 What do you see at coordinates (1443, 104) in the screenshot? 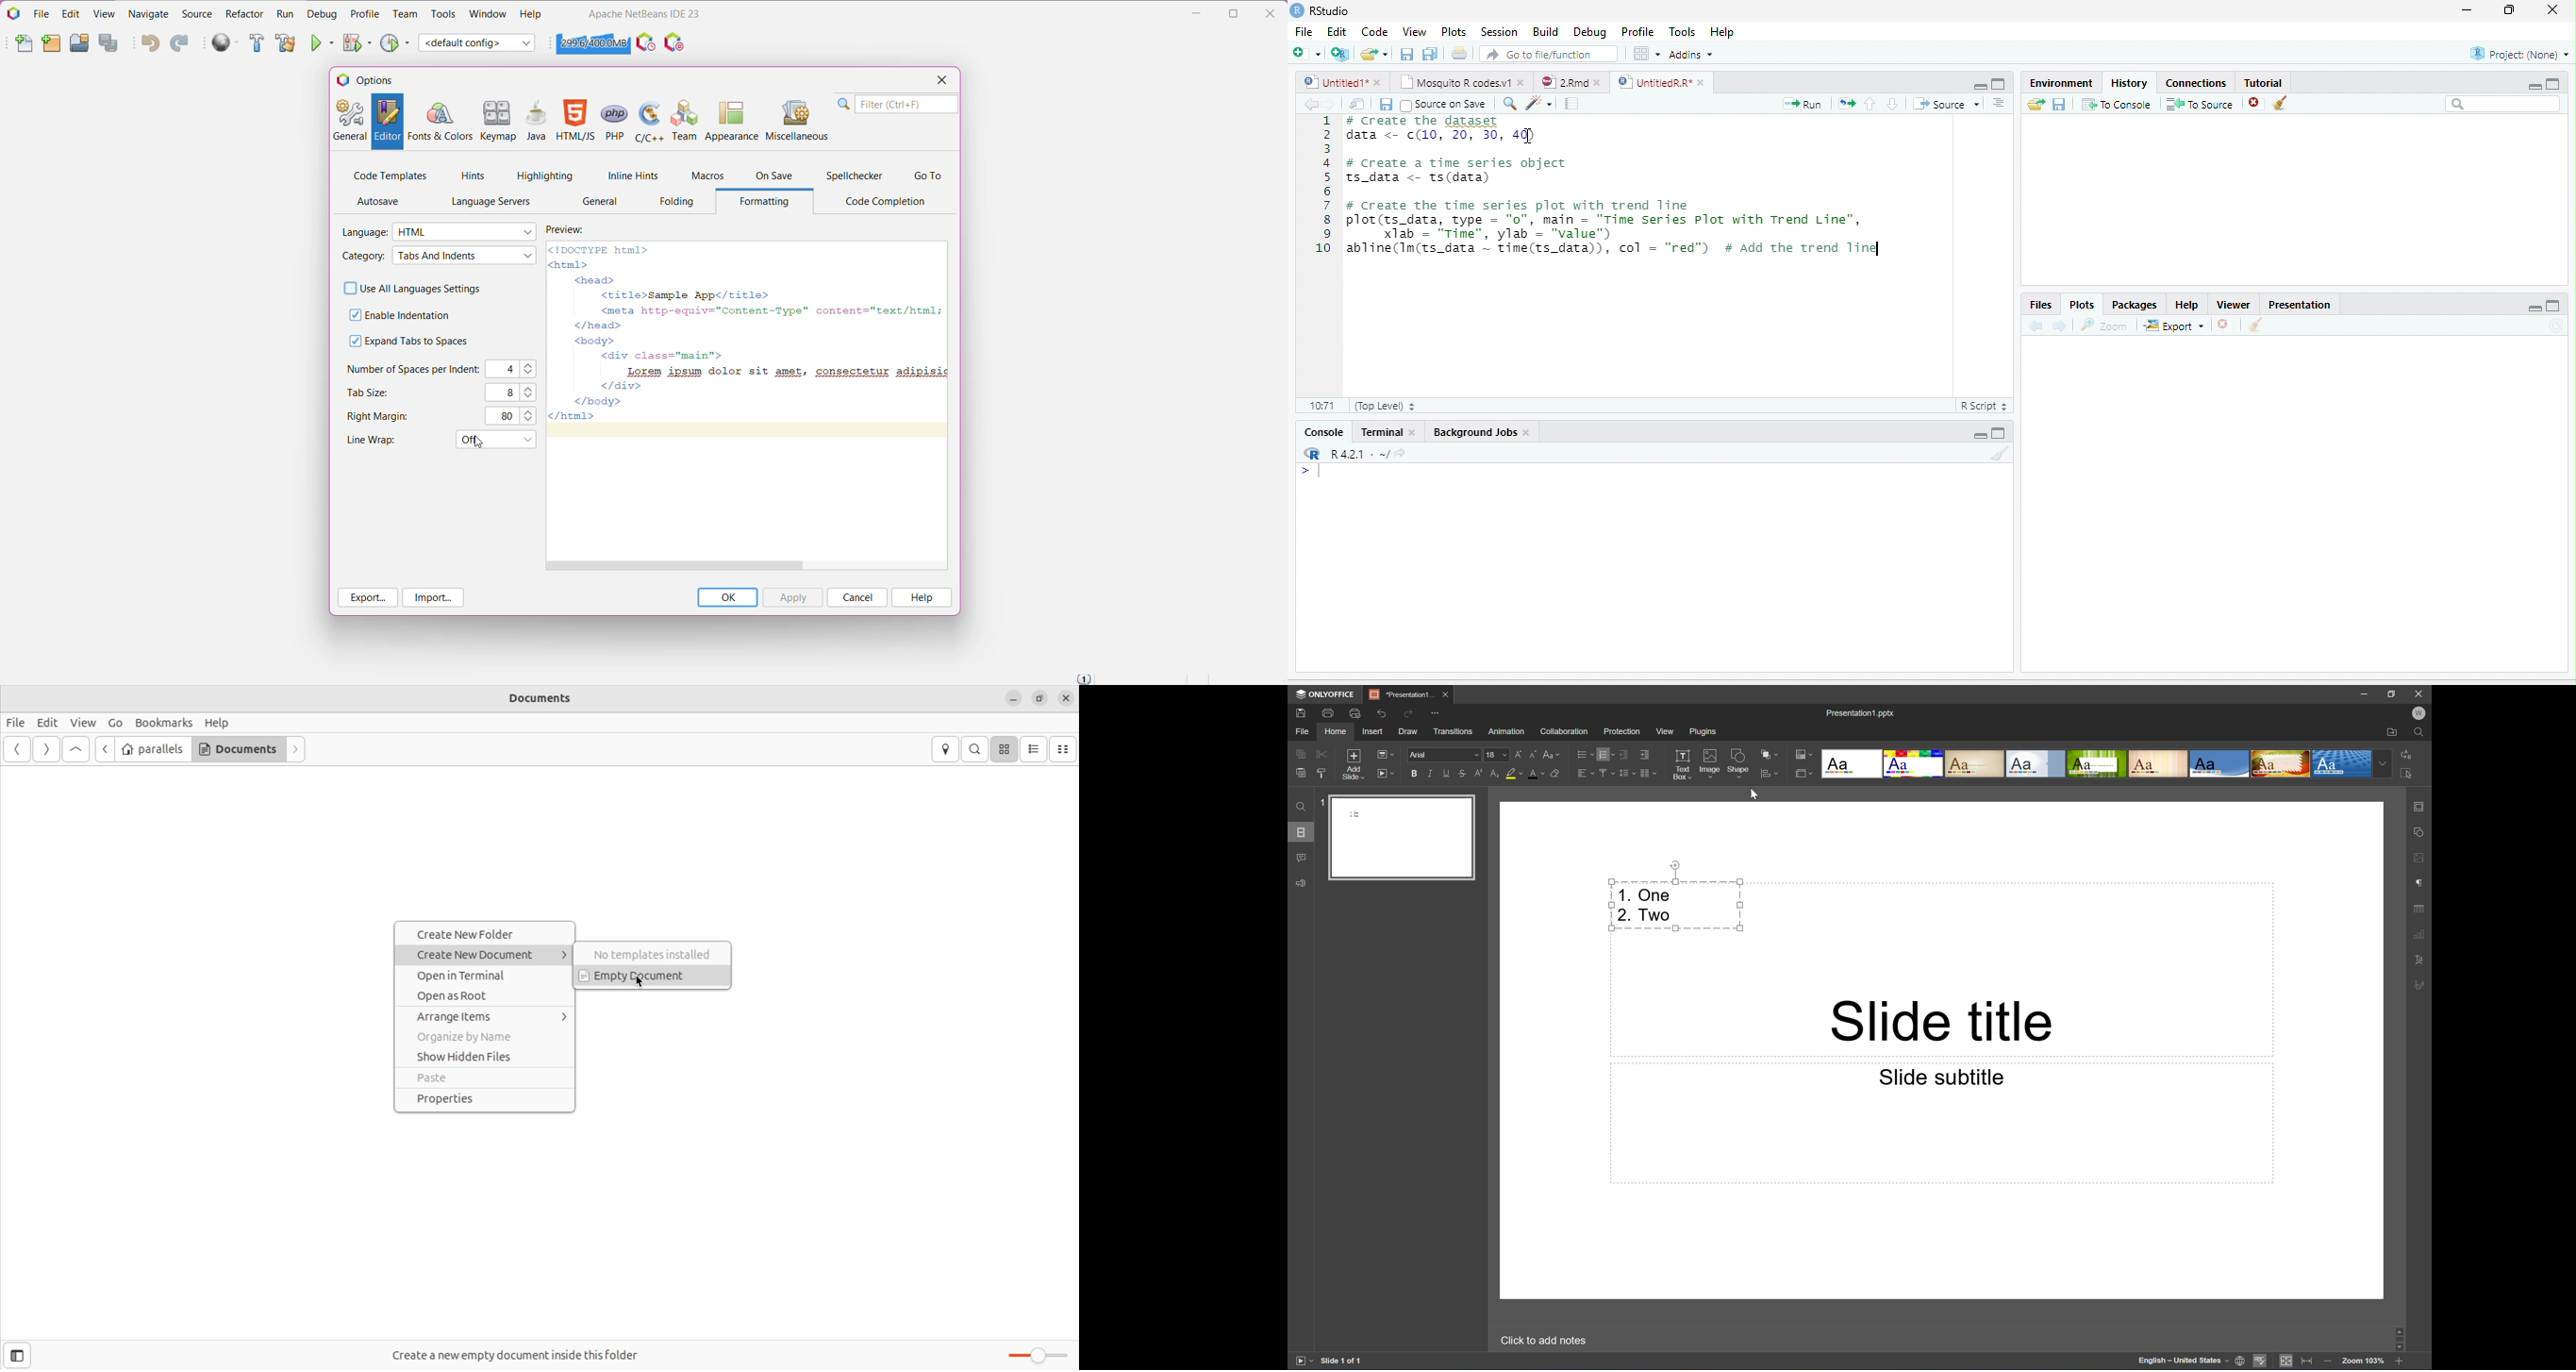
I see `Source on Save` at bounding box center [1443, 104].